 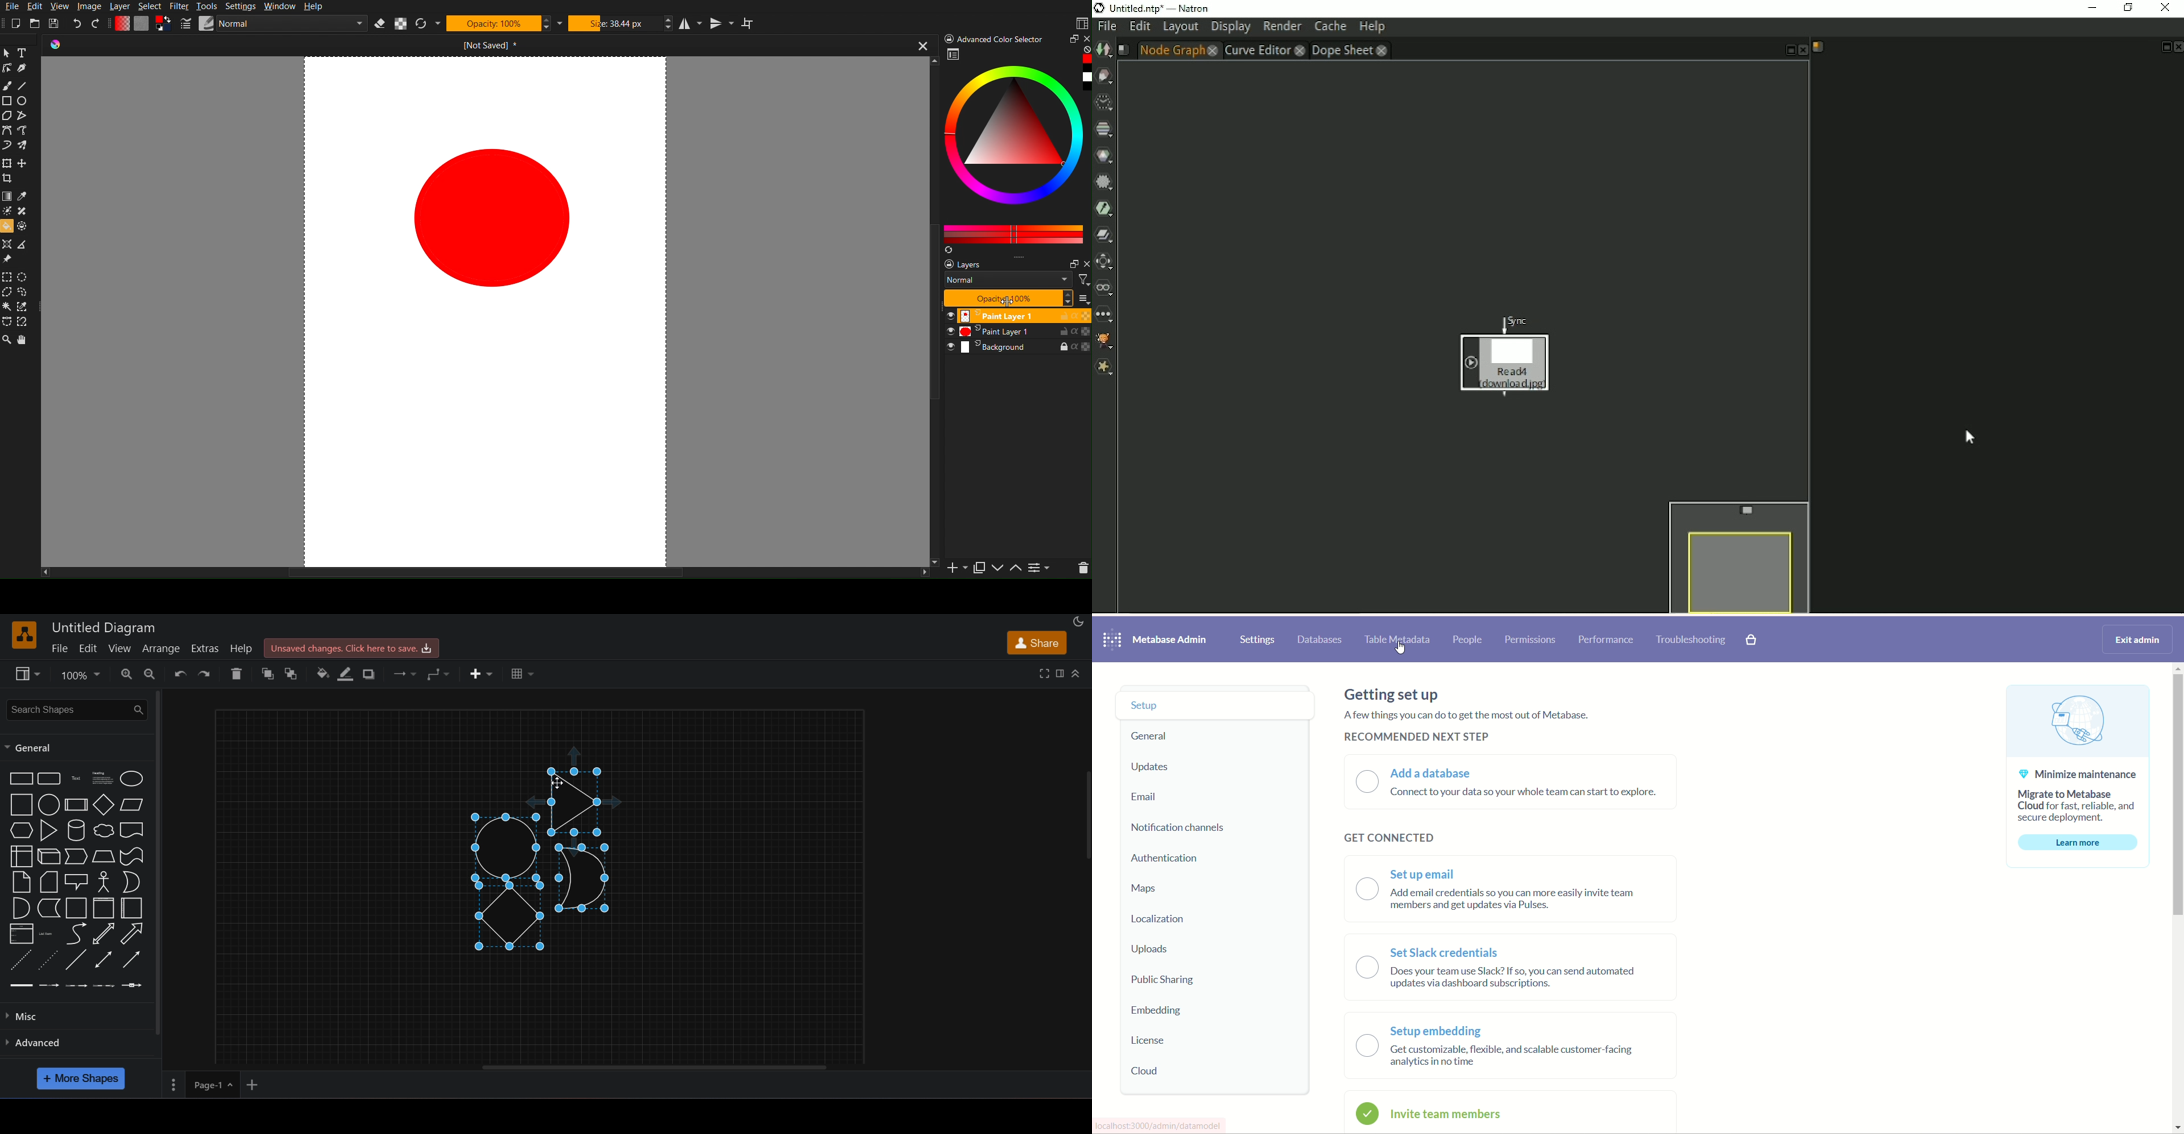 I want to click on Workspaces, so click(x=1081, y=22).